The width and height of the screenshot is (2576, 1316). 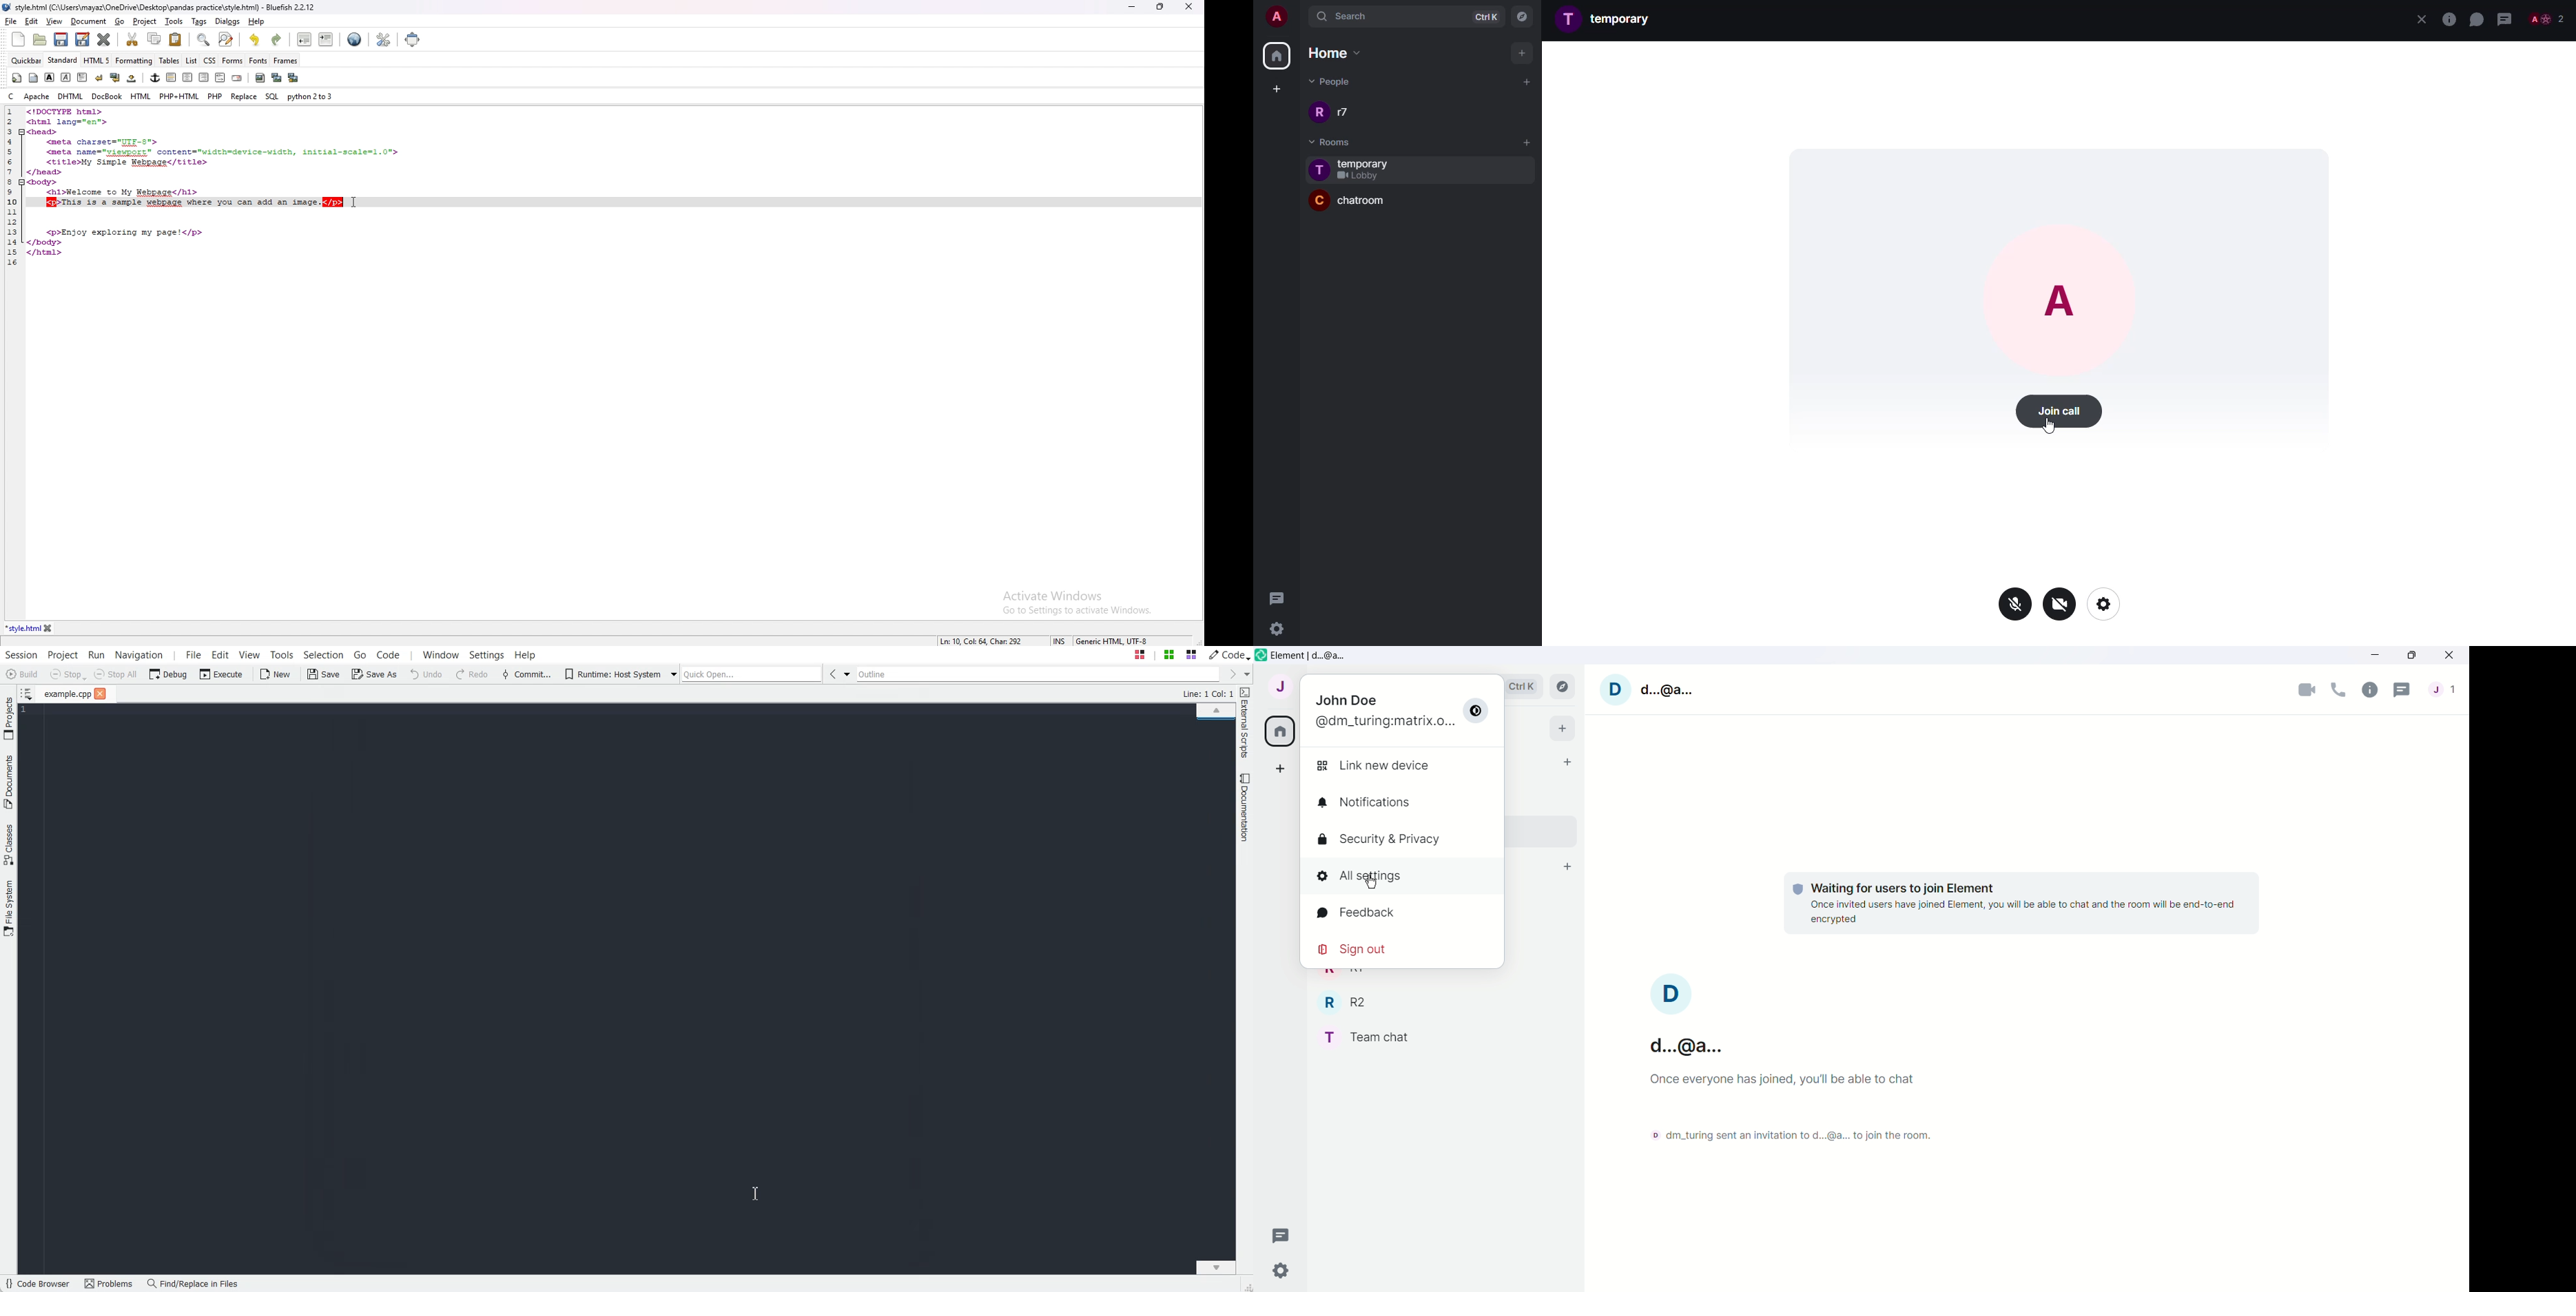 I want to click on html comment, so click(x=221, y=78).